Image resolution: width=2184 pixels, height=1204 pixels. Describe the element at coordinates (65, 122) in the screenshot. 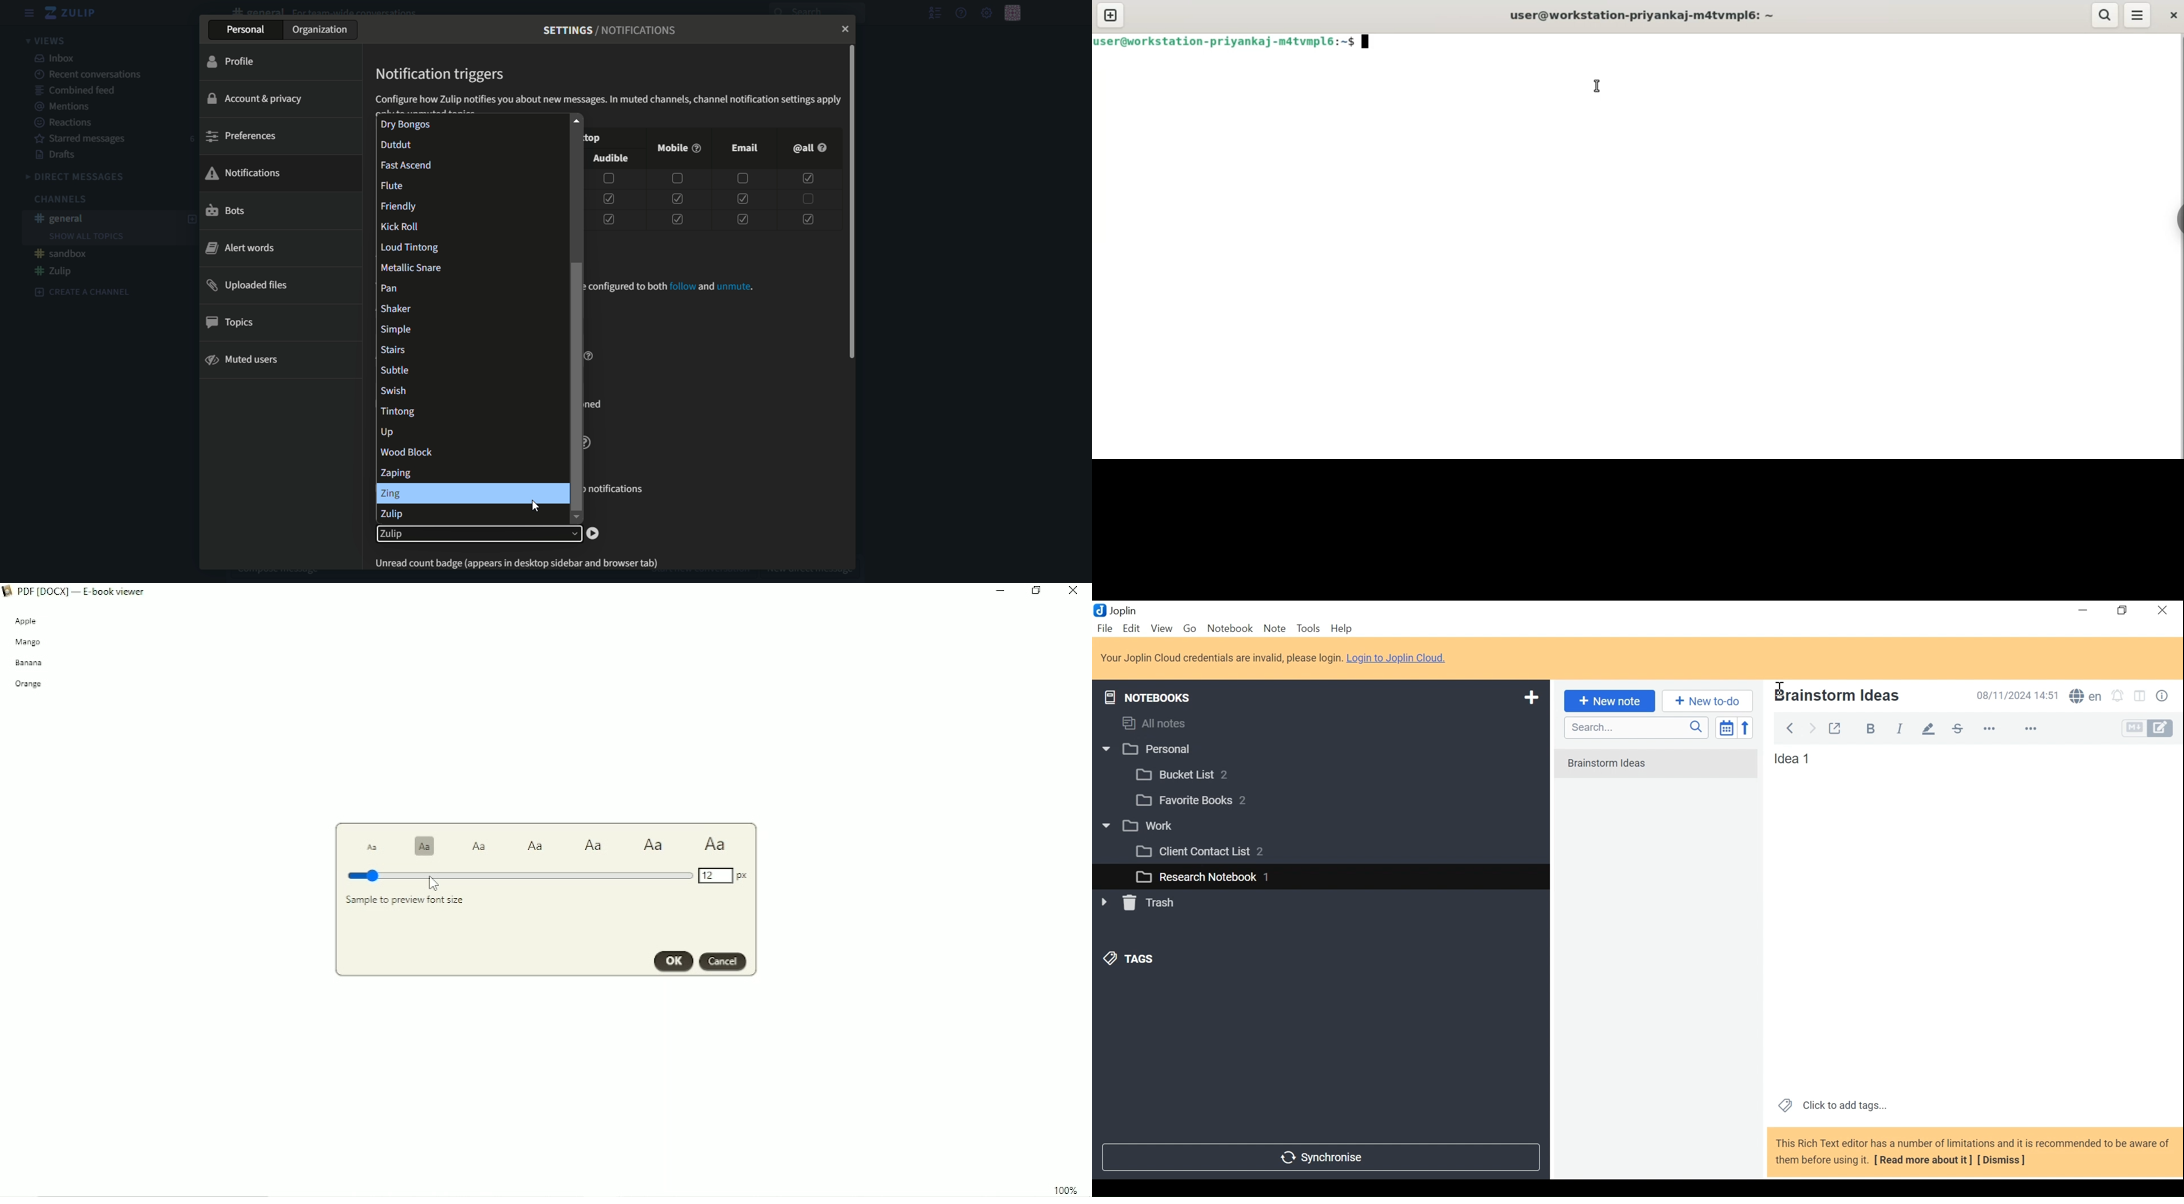

I see `Reactions` at that location.